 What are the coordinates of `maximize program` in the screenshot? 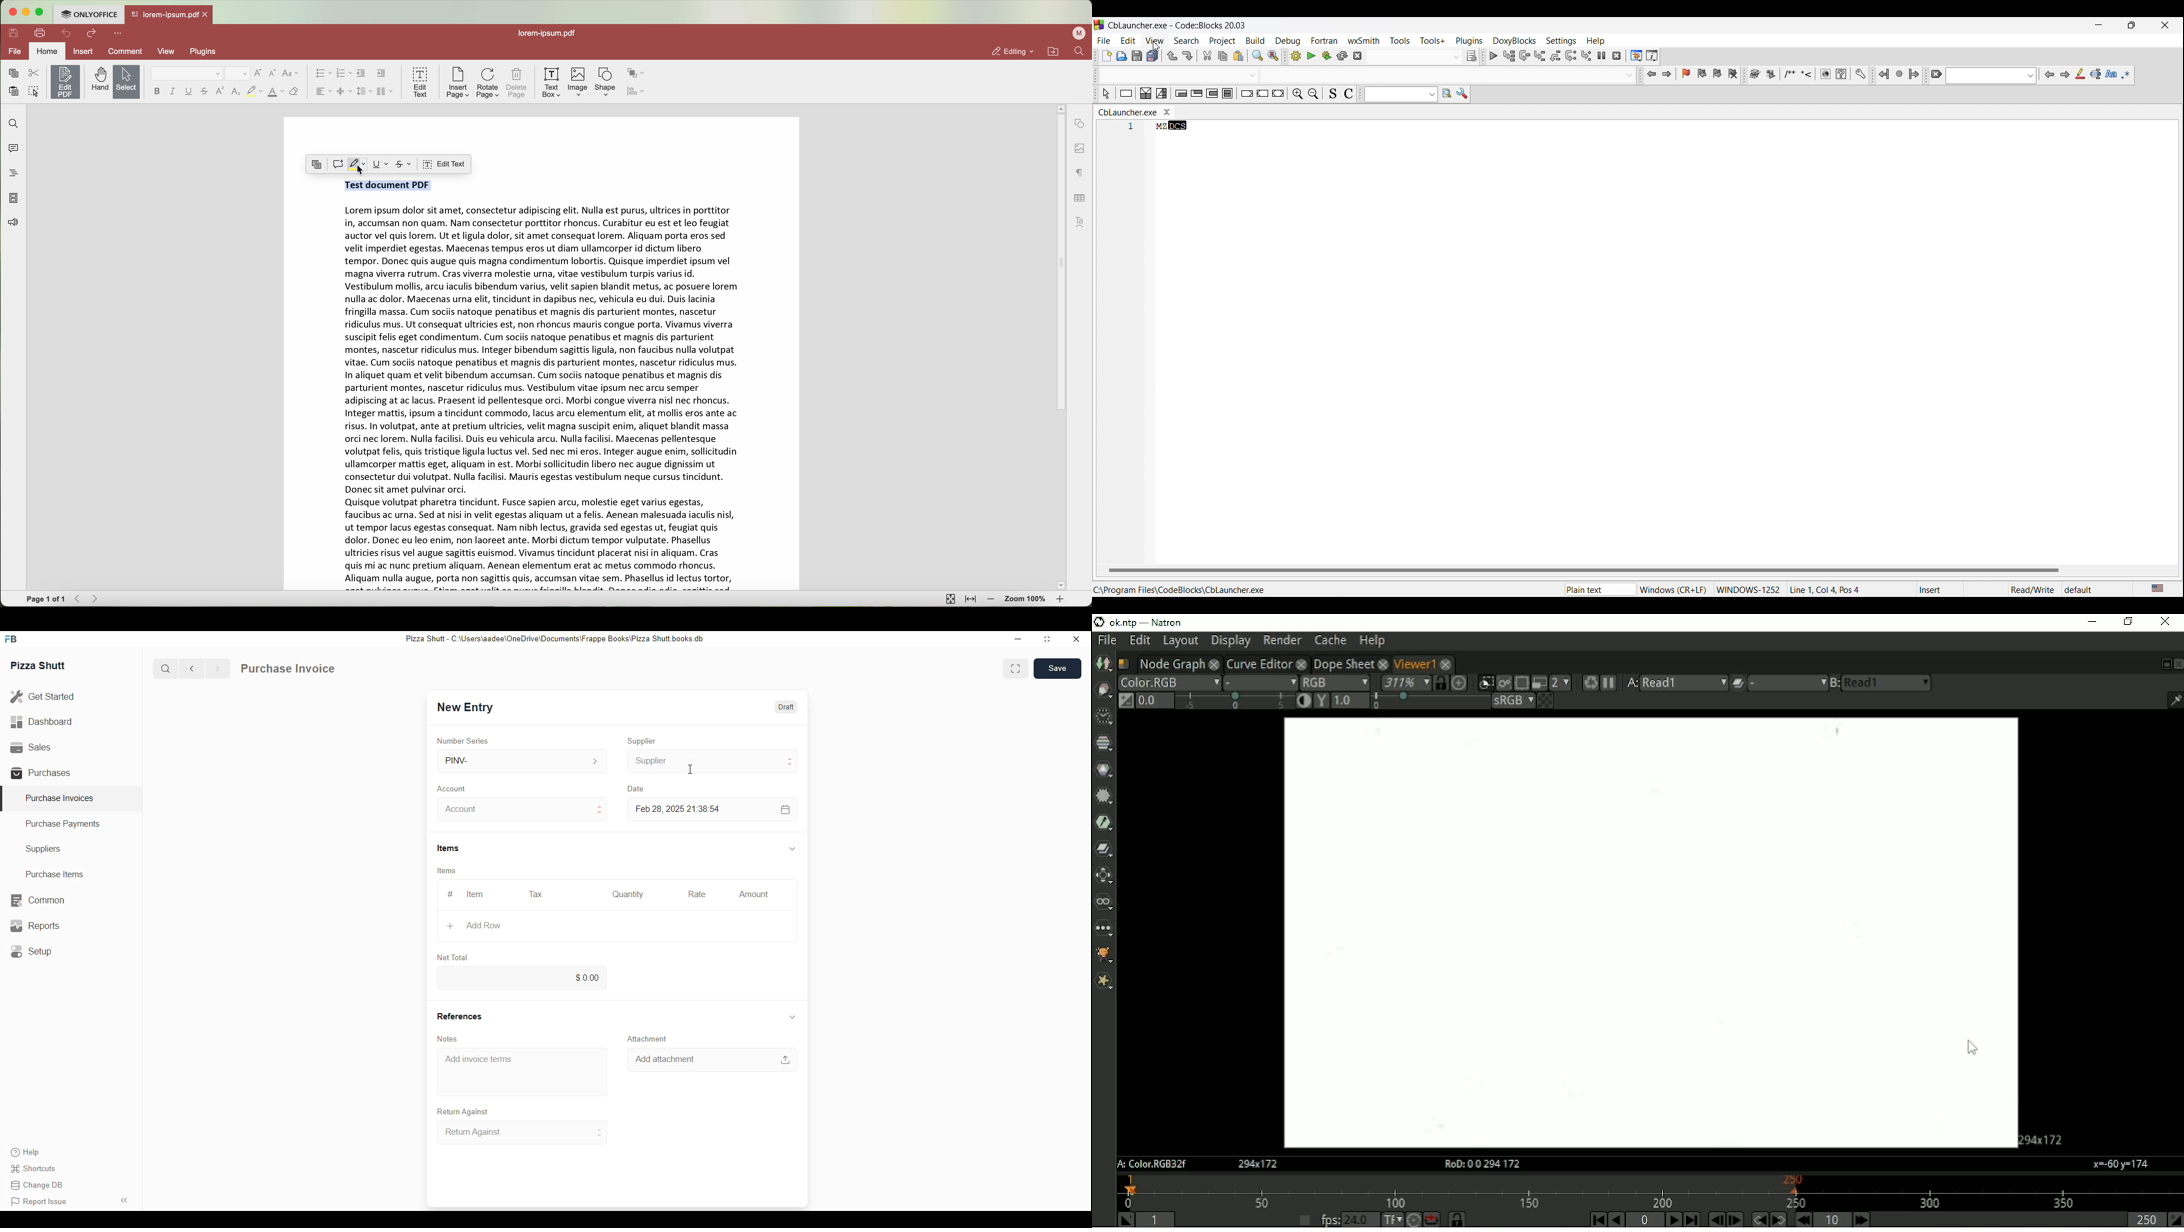 It's located at (42, 12).